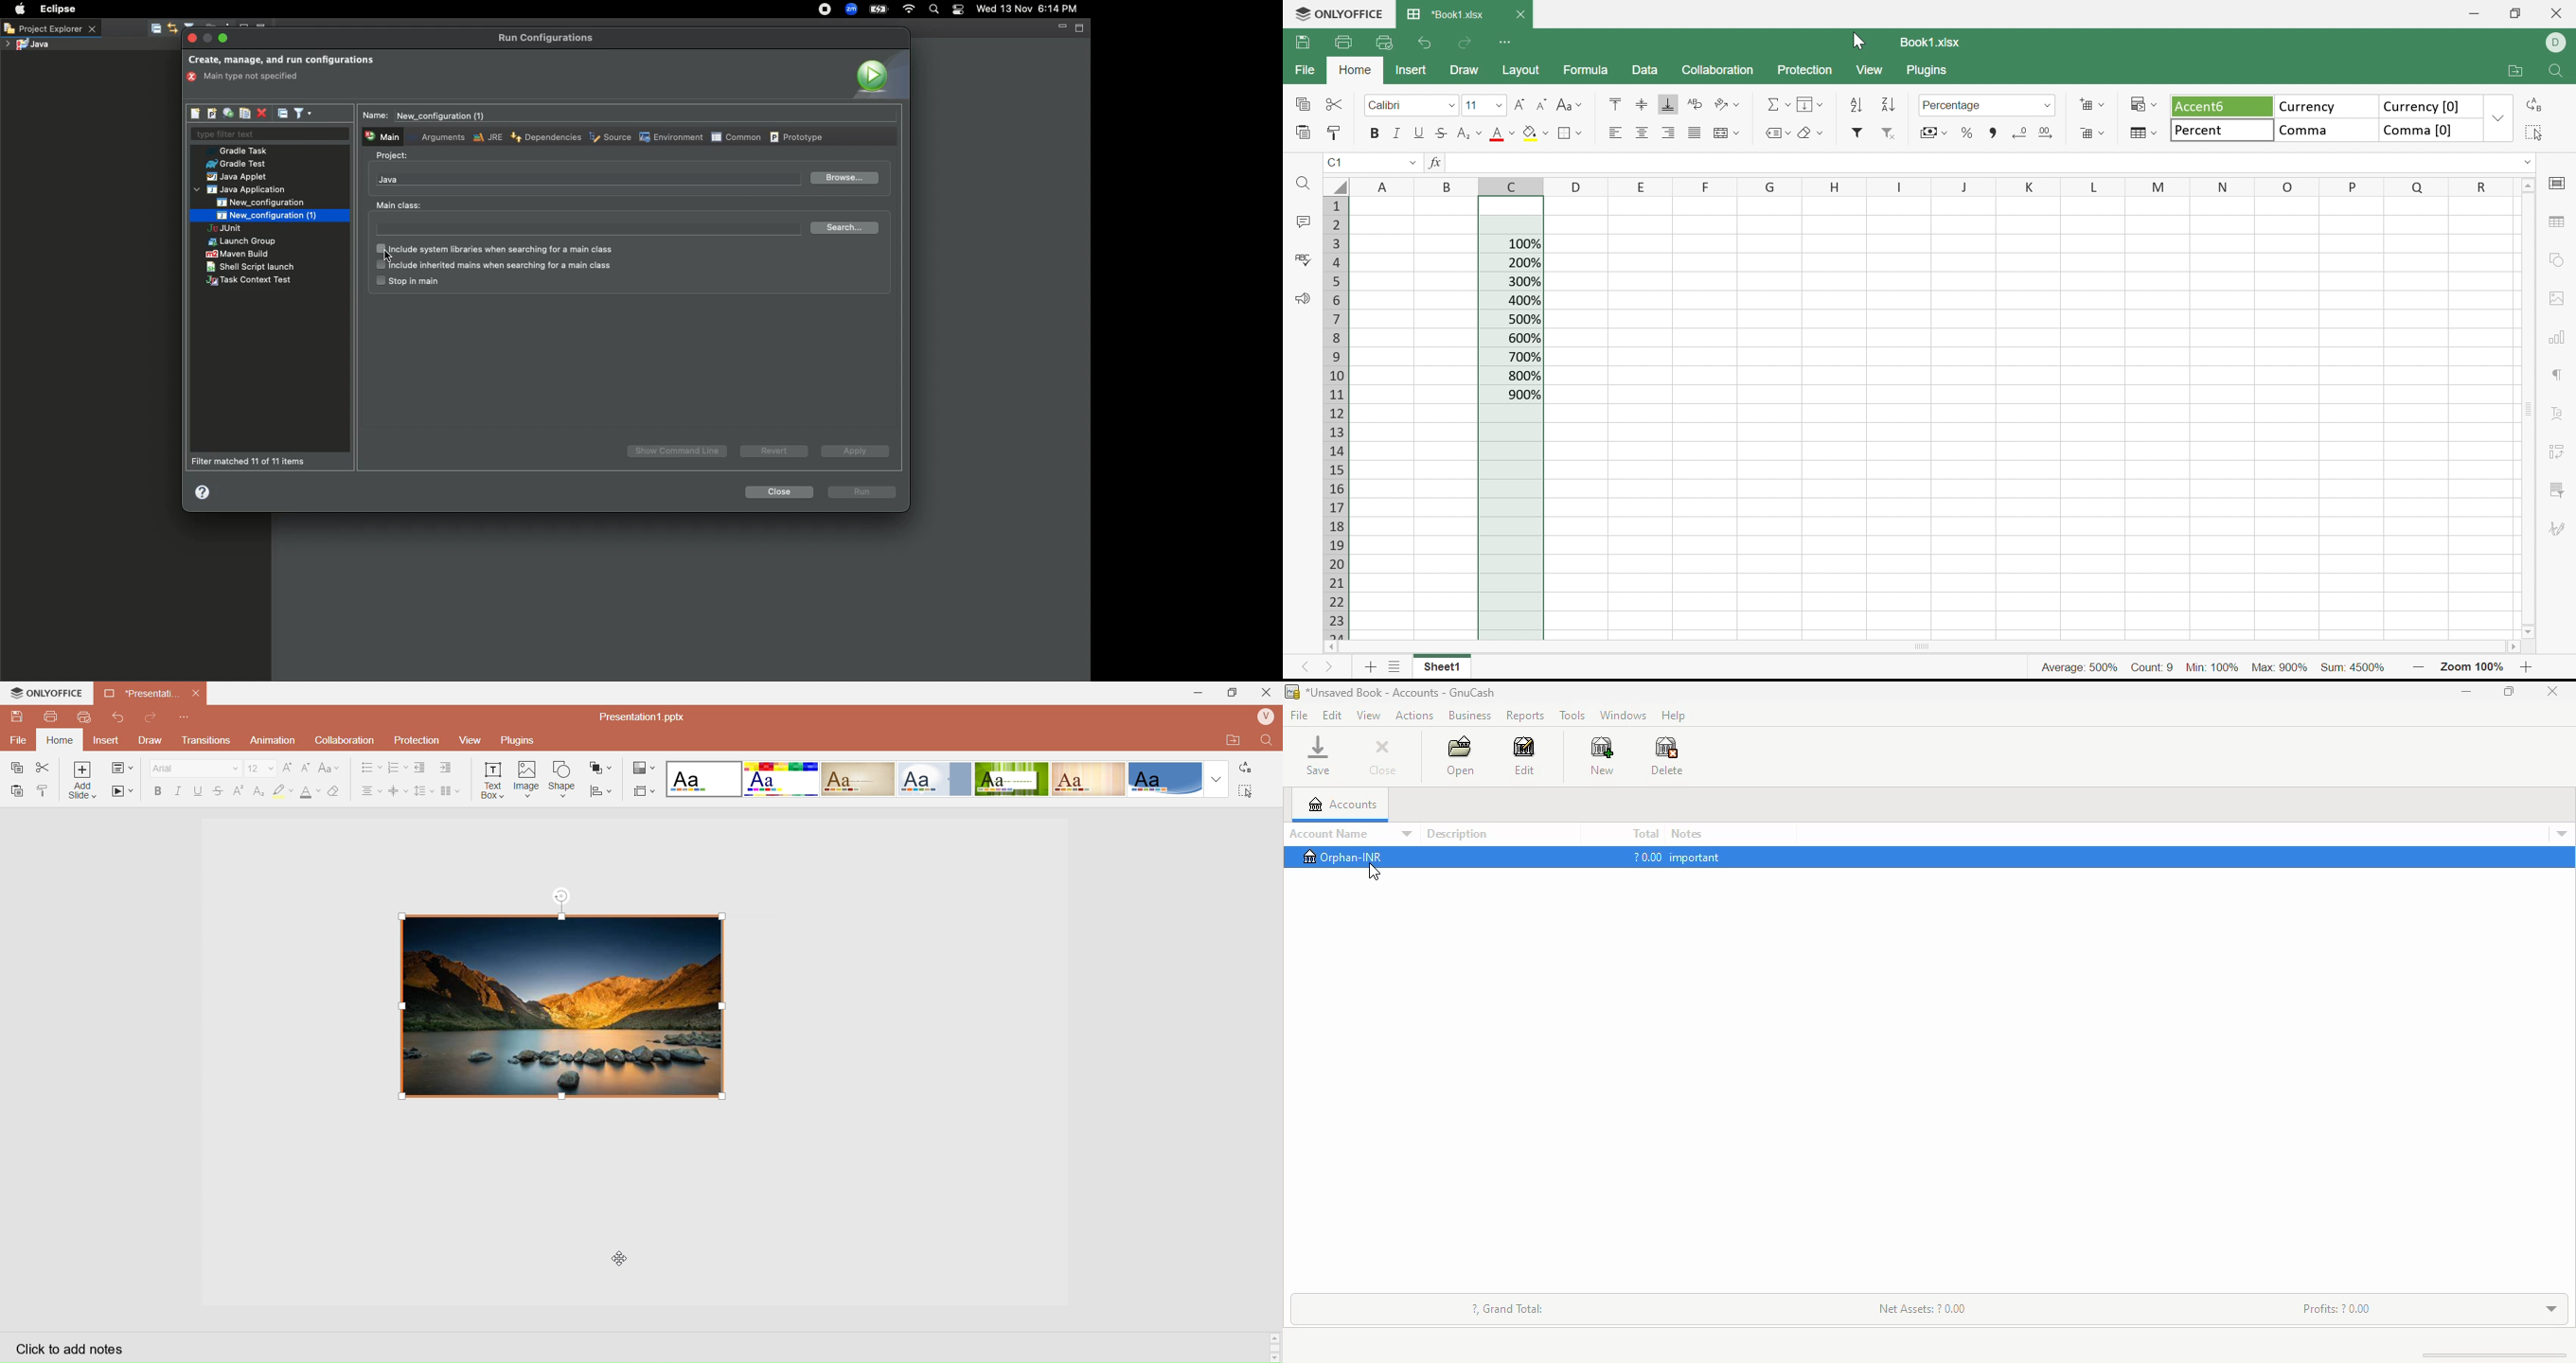 This screenshot has width=2576, height=1372. What do you see at coordinates (311, 792) in the screenshot?
I see `Font Color` at bounding box center [311, 792].